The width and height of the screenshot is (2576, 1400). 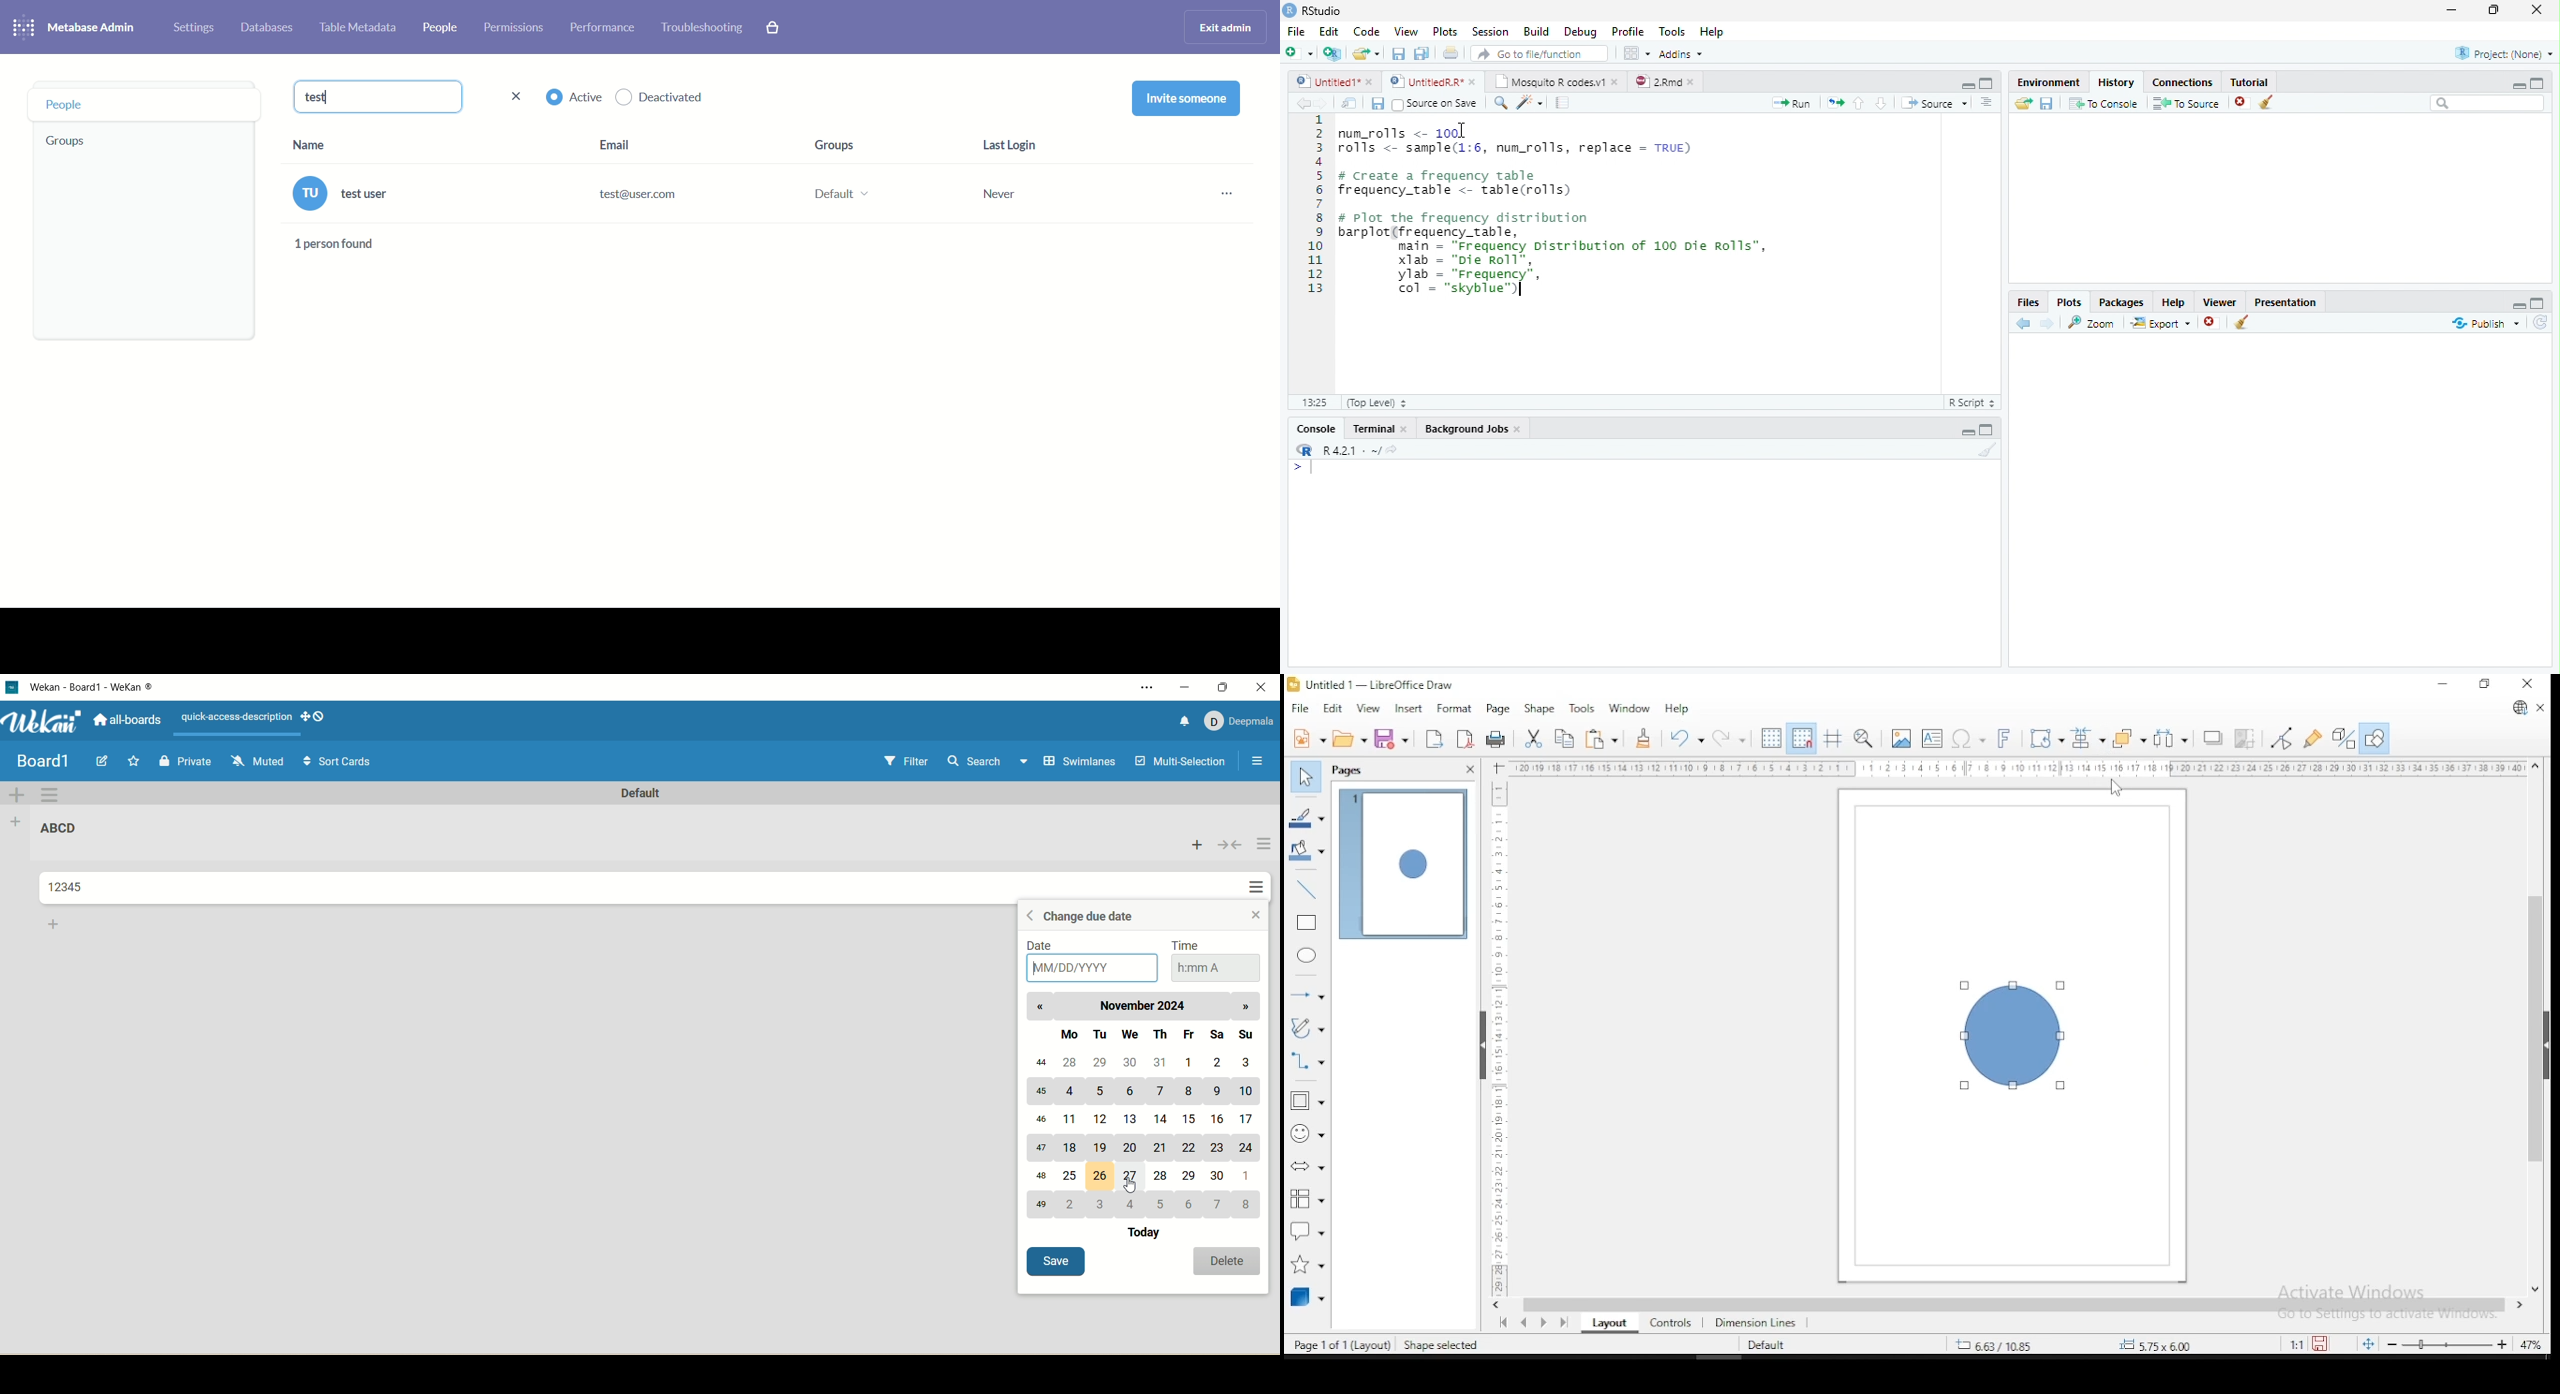 What do you see at coordinates (1406, 709) in the screenshot?
I see `insert` at bounding box center [1406, 709].